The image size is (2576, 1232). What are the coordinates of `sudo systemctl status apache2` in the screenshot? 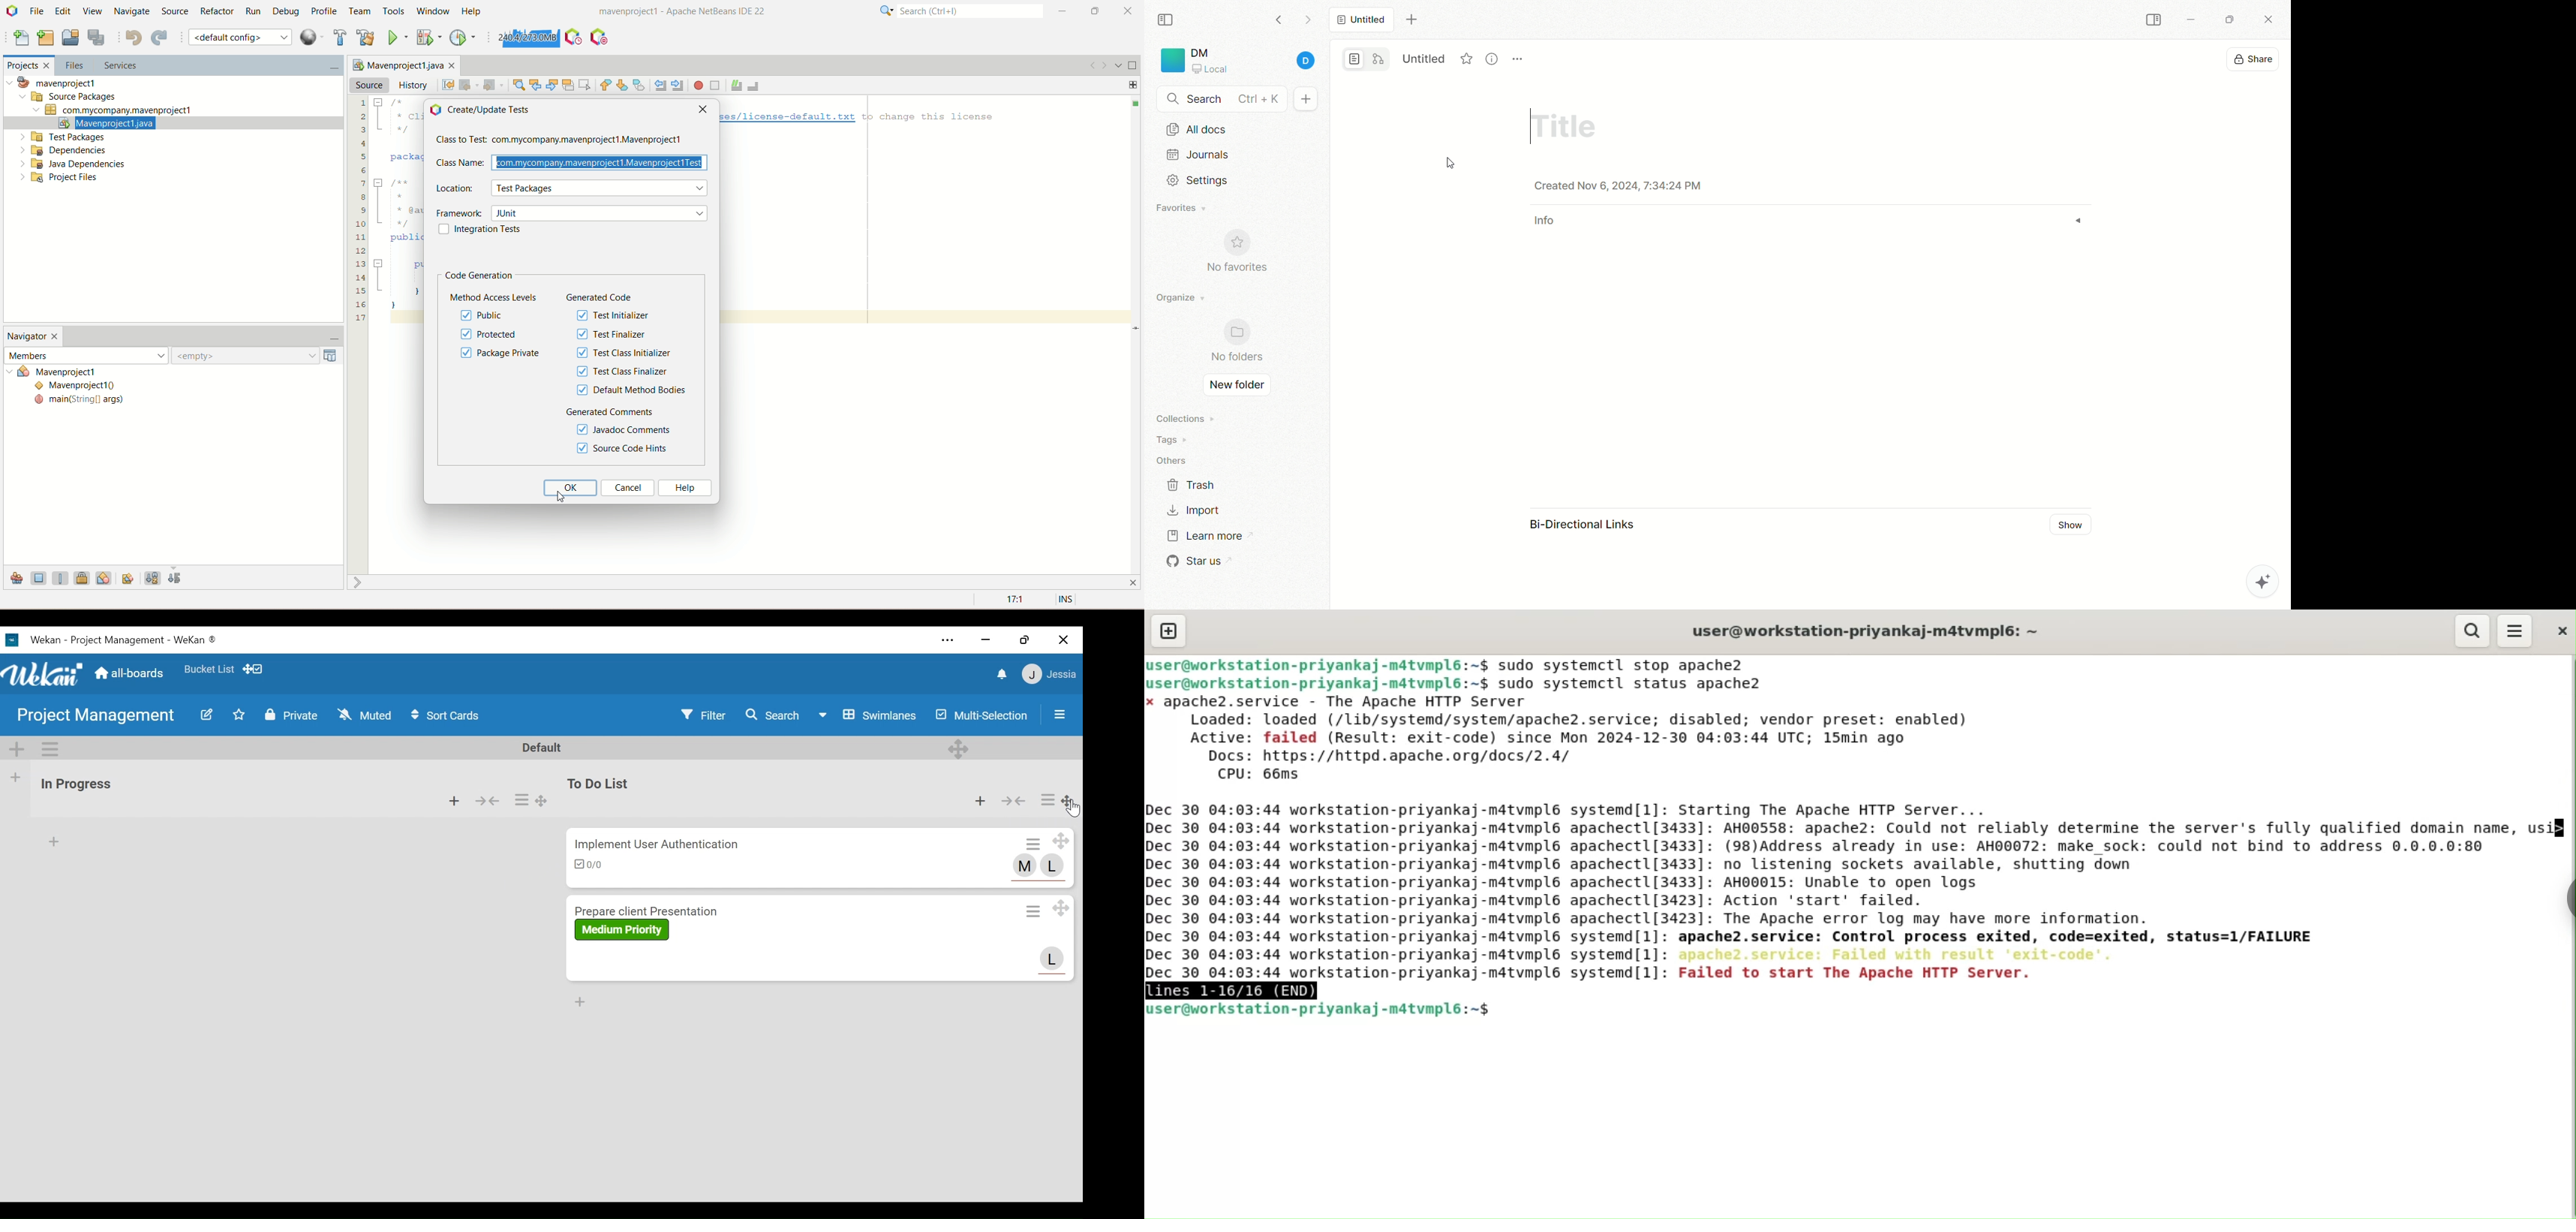 It's located at (1643, 684).